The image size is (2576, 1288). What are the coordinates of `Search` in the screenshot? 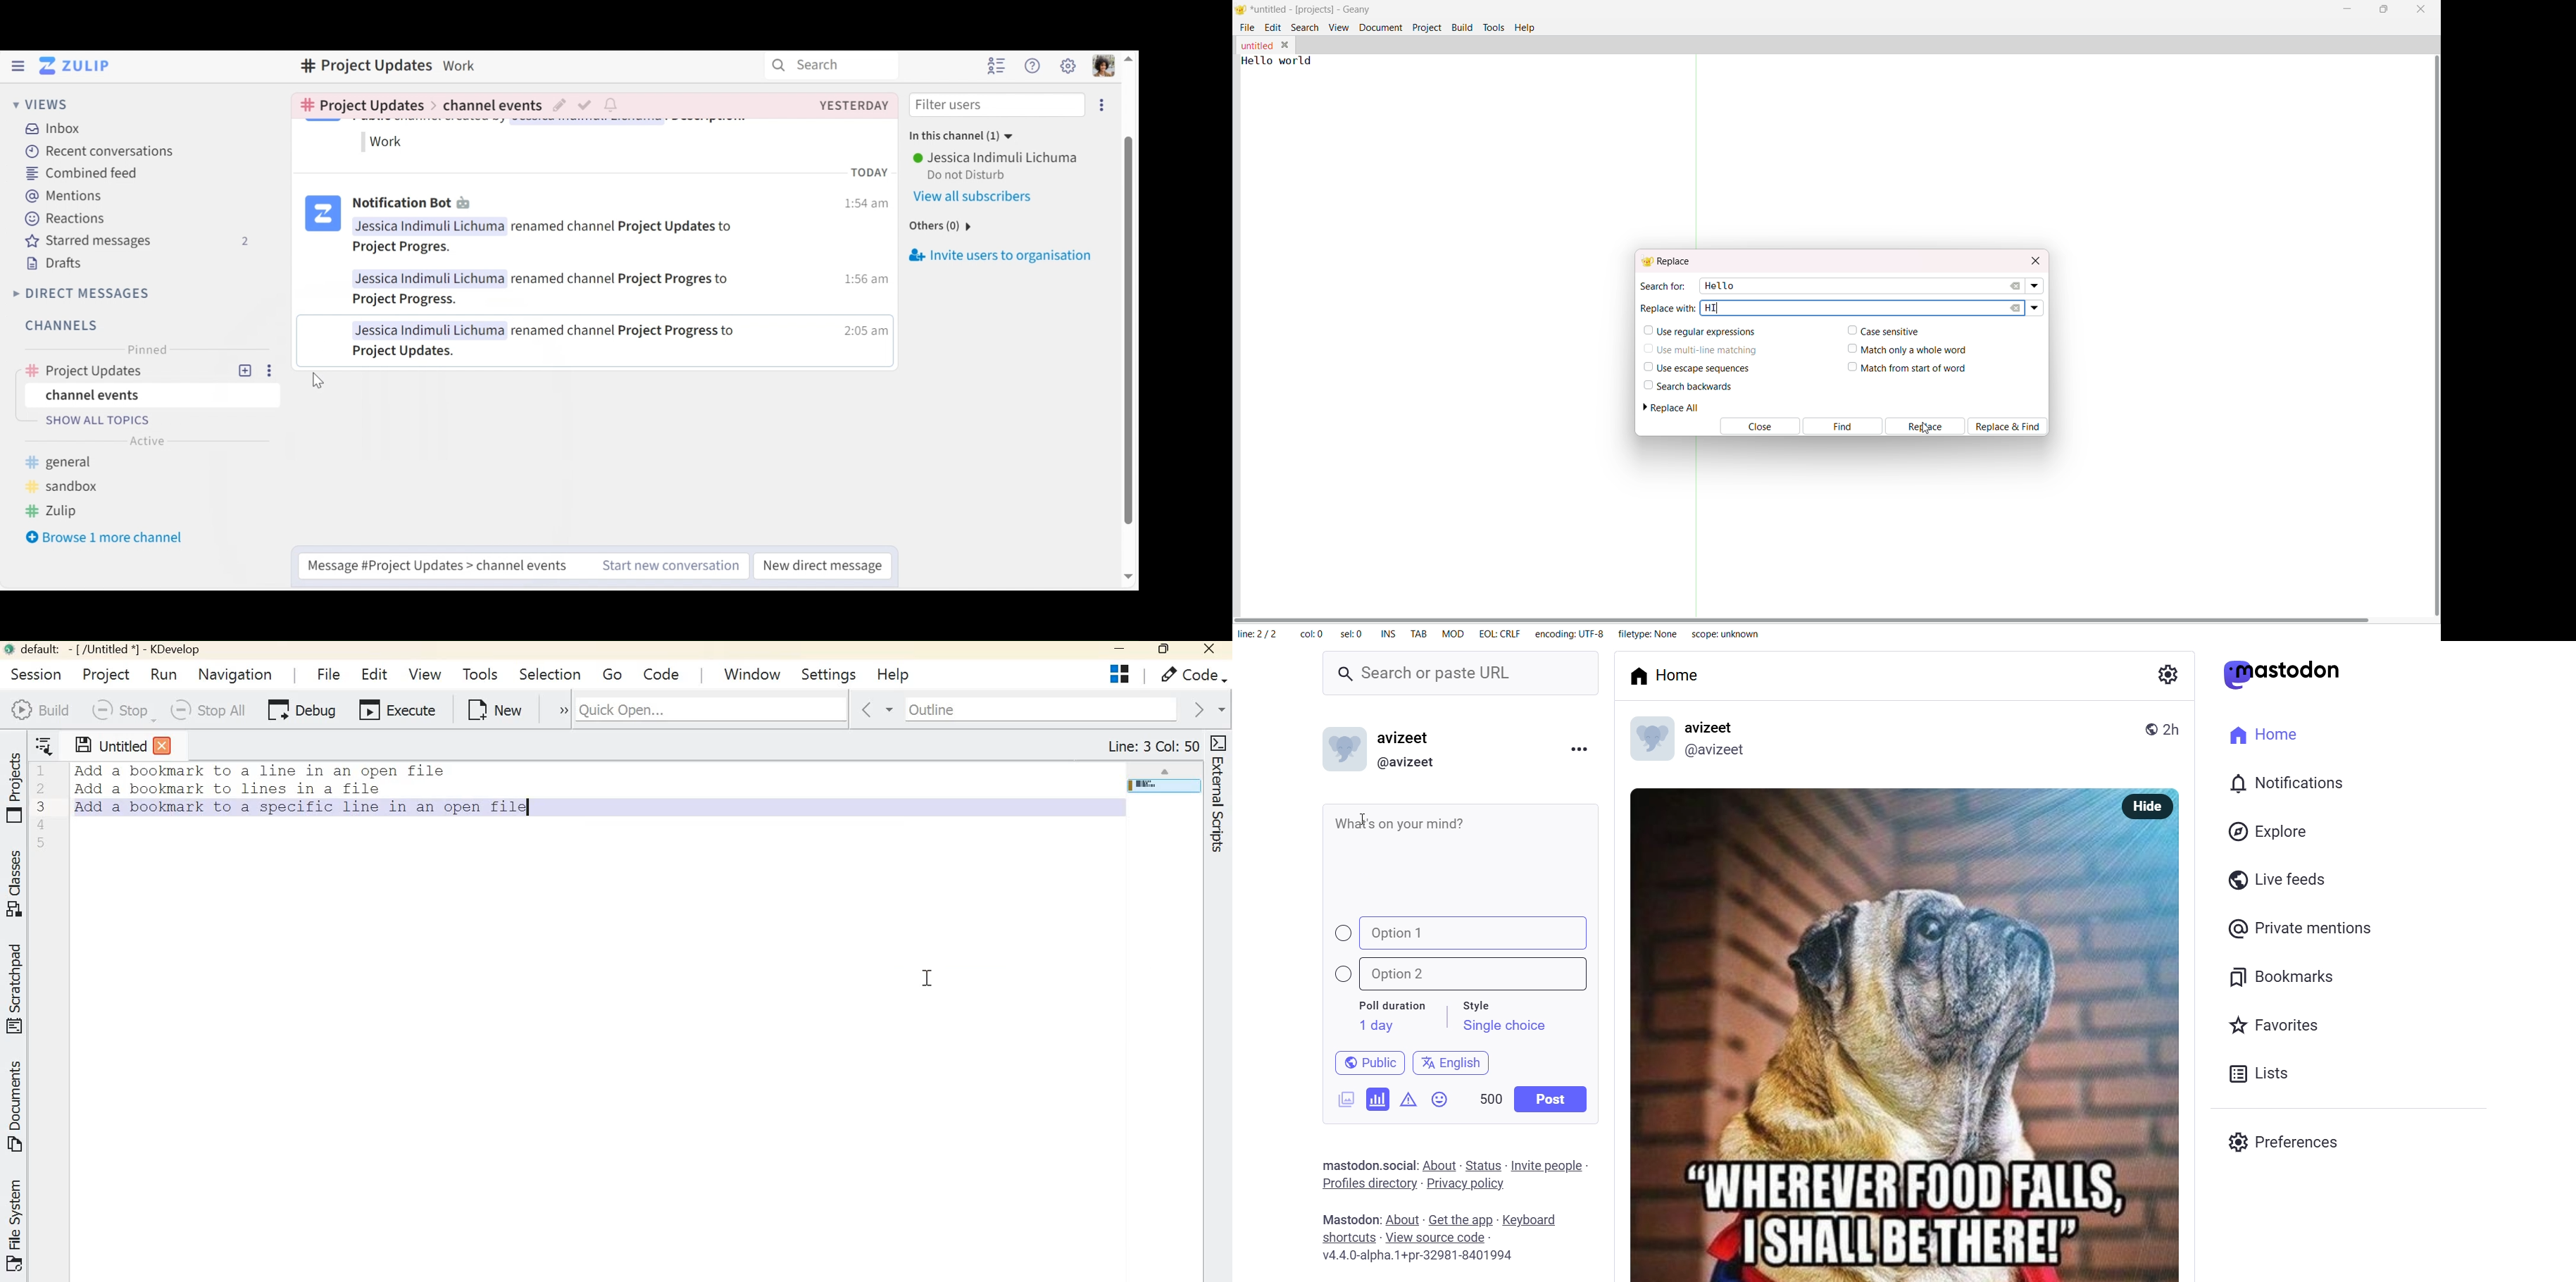 It's located at (815, 64).